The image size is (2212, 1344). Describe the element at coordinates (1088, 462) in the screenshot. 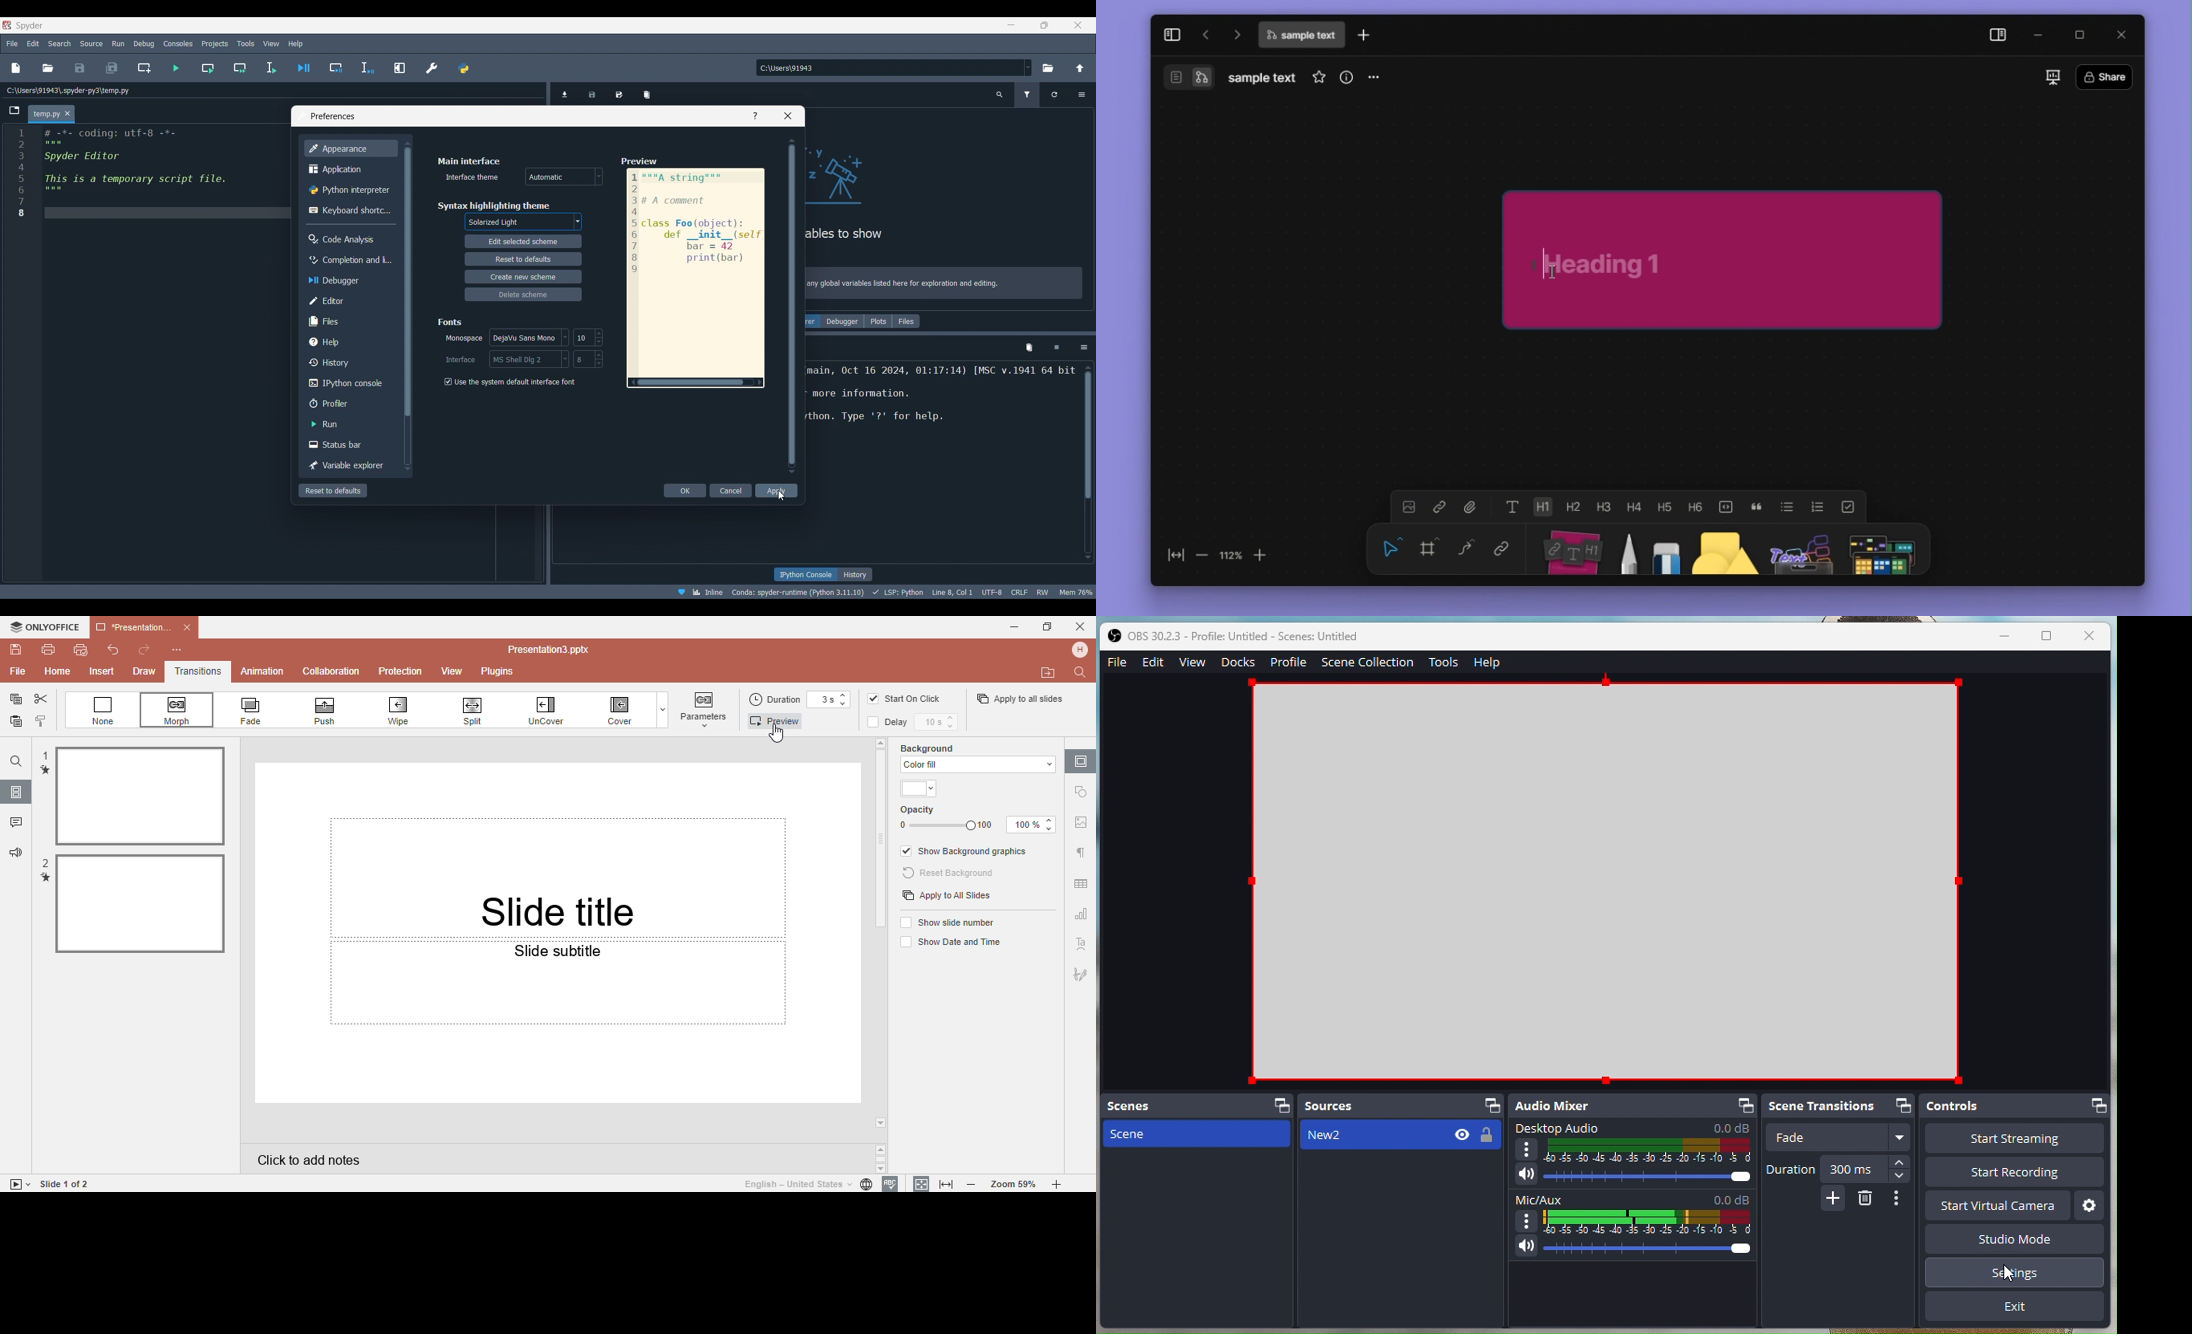

I see `Vertical slide bar` at that location.